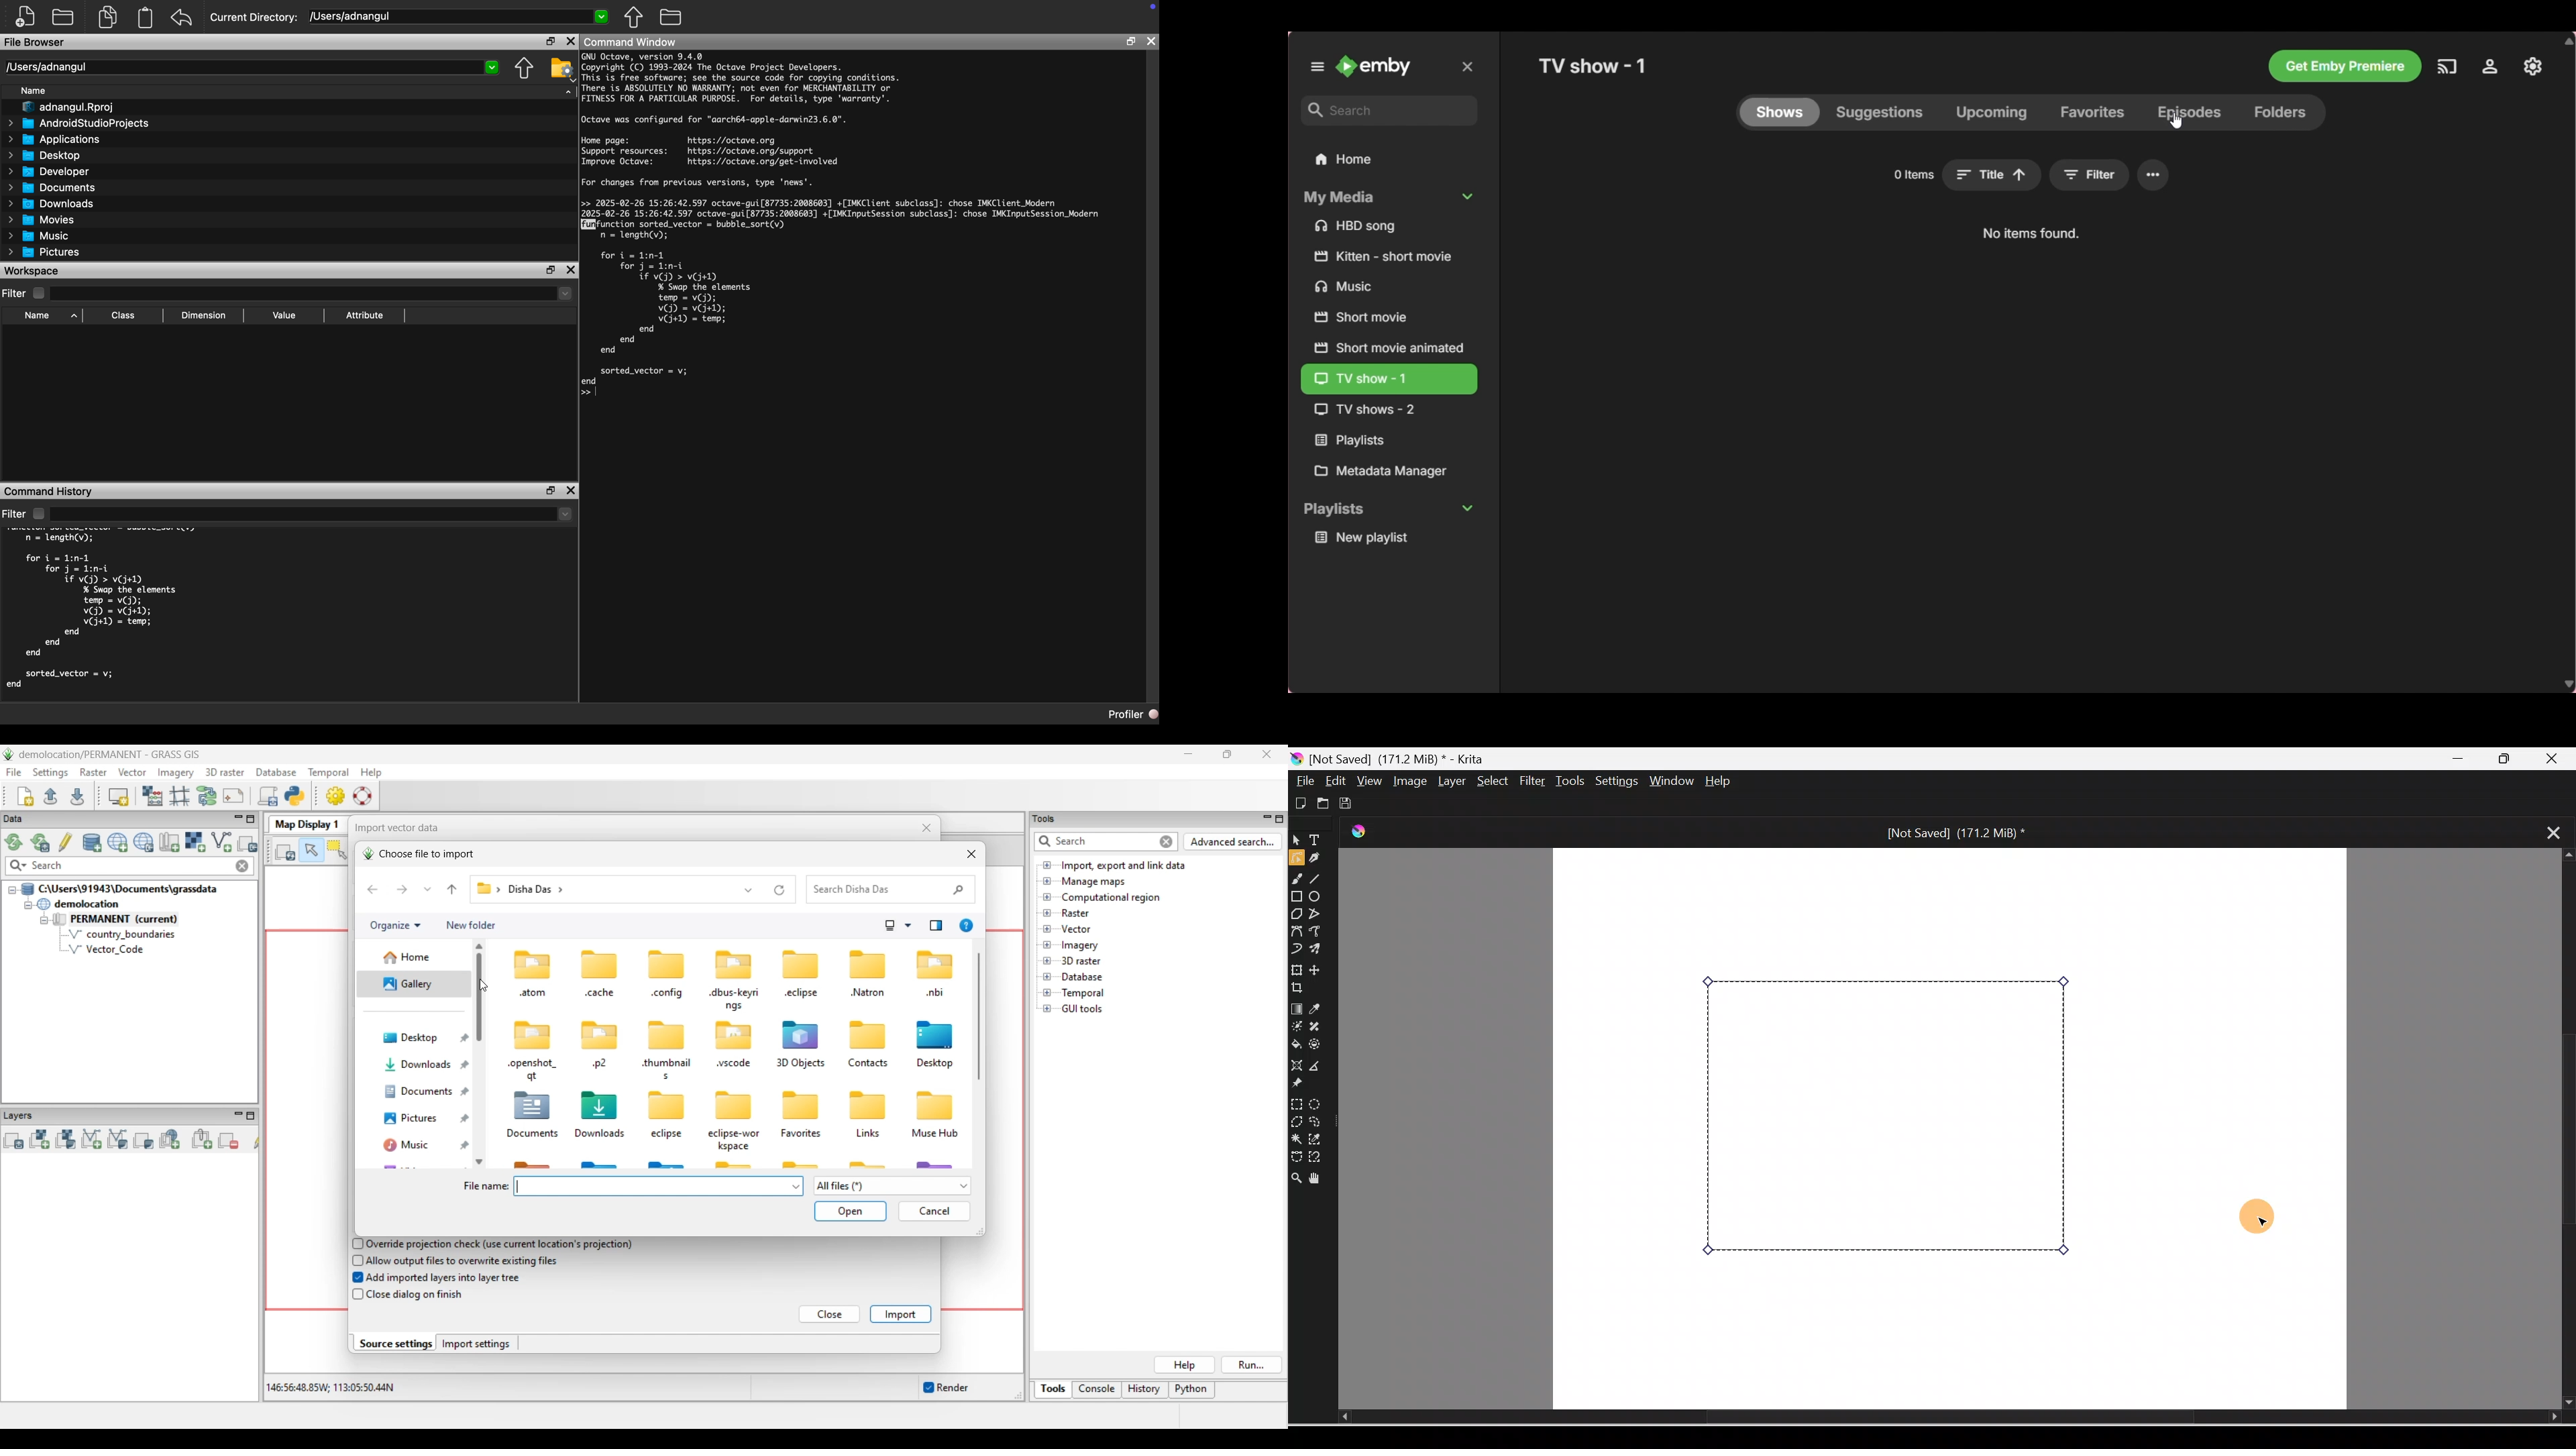 The height and width of the screenshot is (1456, 2576). What do you see at coordinates (1305, 781) in the screenshot?
I see `File` at bounding box center [1305, 781].